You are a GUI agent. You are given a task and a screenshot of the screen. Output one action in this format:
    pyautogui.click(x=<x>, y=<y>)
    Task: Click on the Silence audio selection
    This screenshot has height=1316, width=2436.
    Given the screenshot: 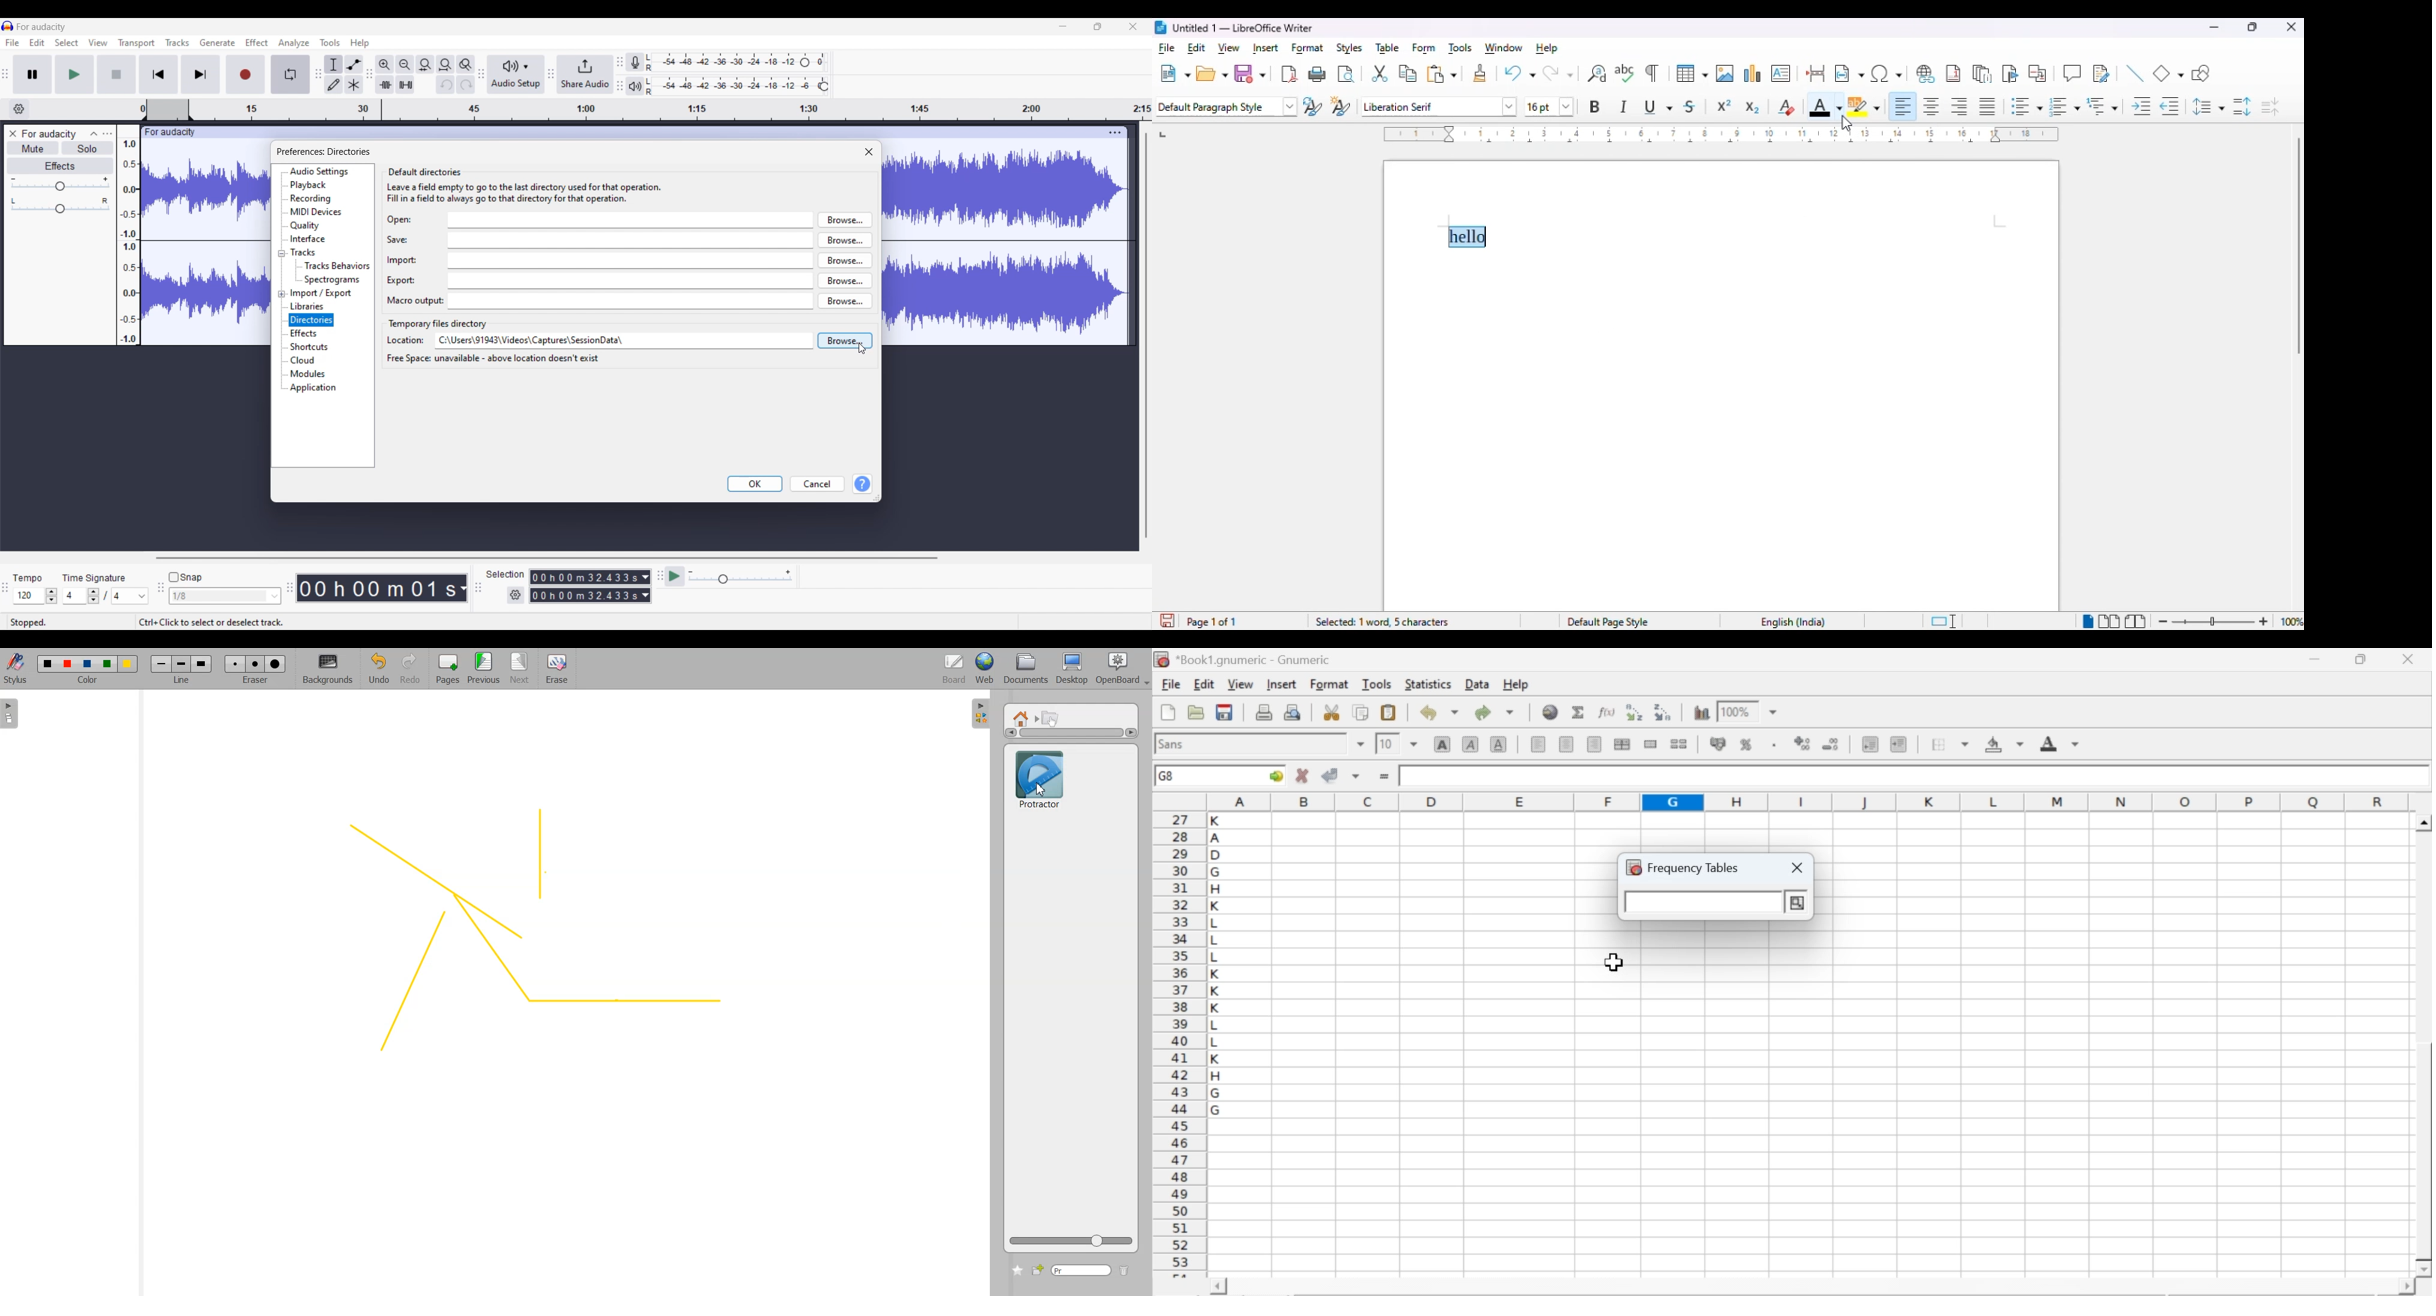 What is the action you would take?
    pyautogui.click(x=405, y=85)
    